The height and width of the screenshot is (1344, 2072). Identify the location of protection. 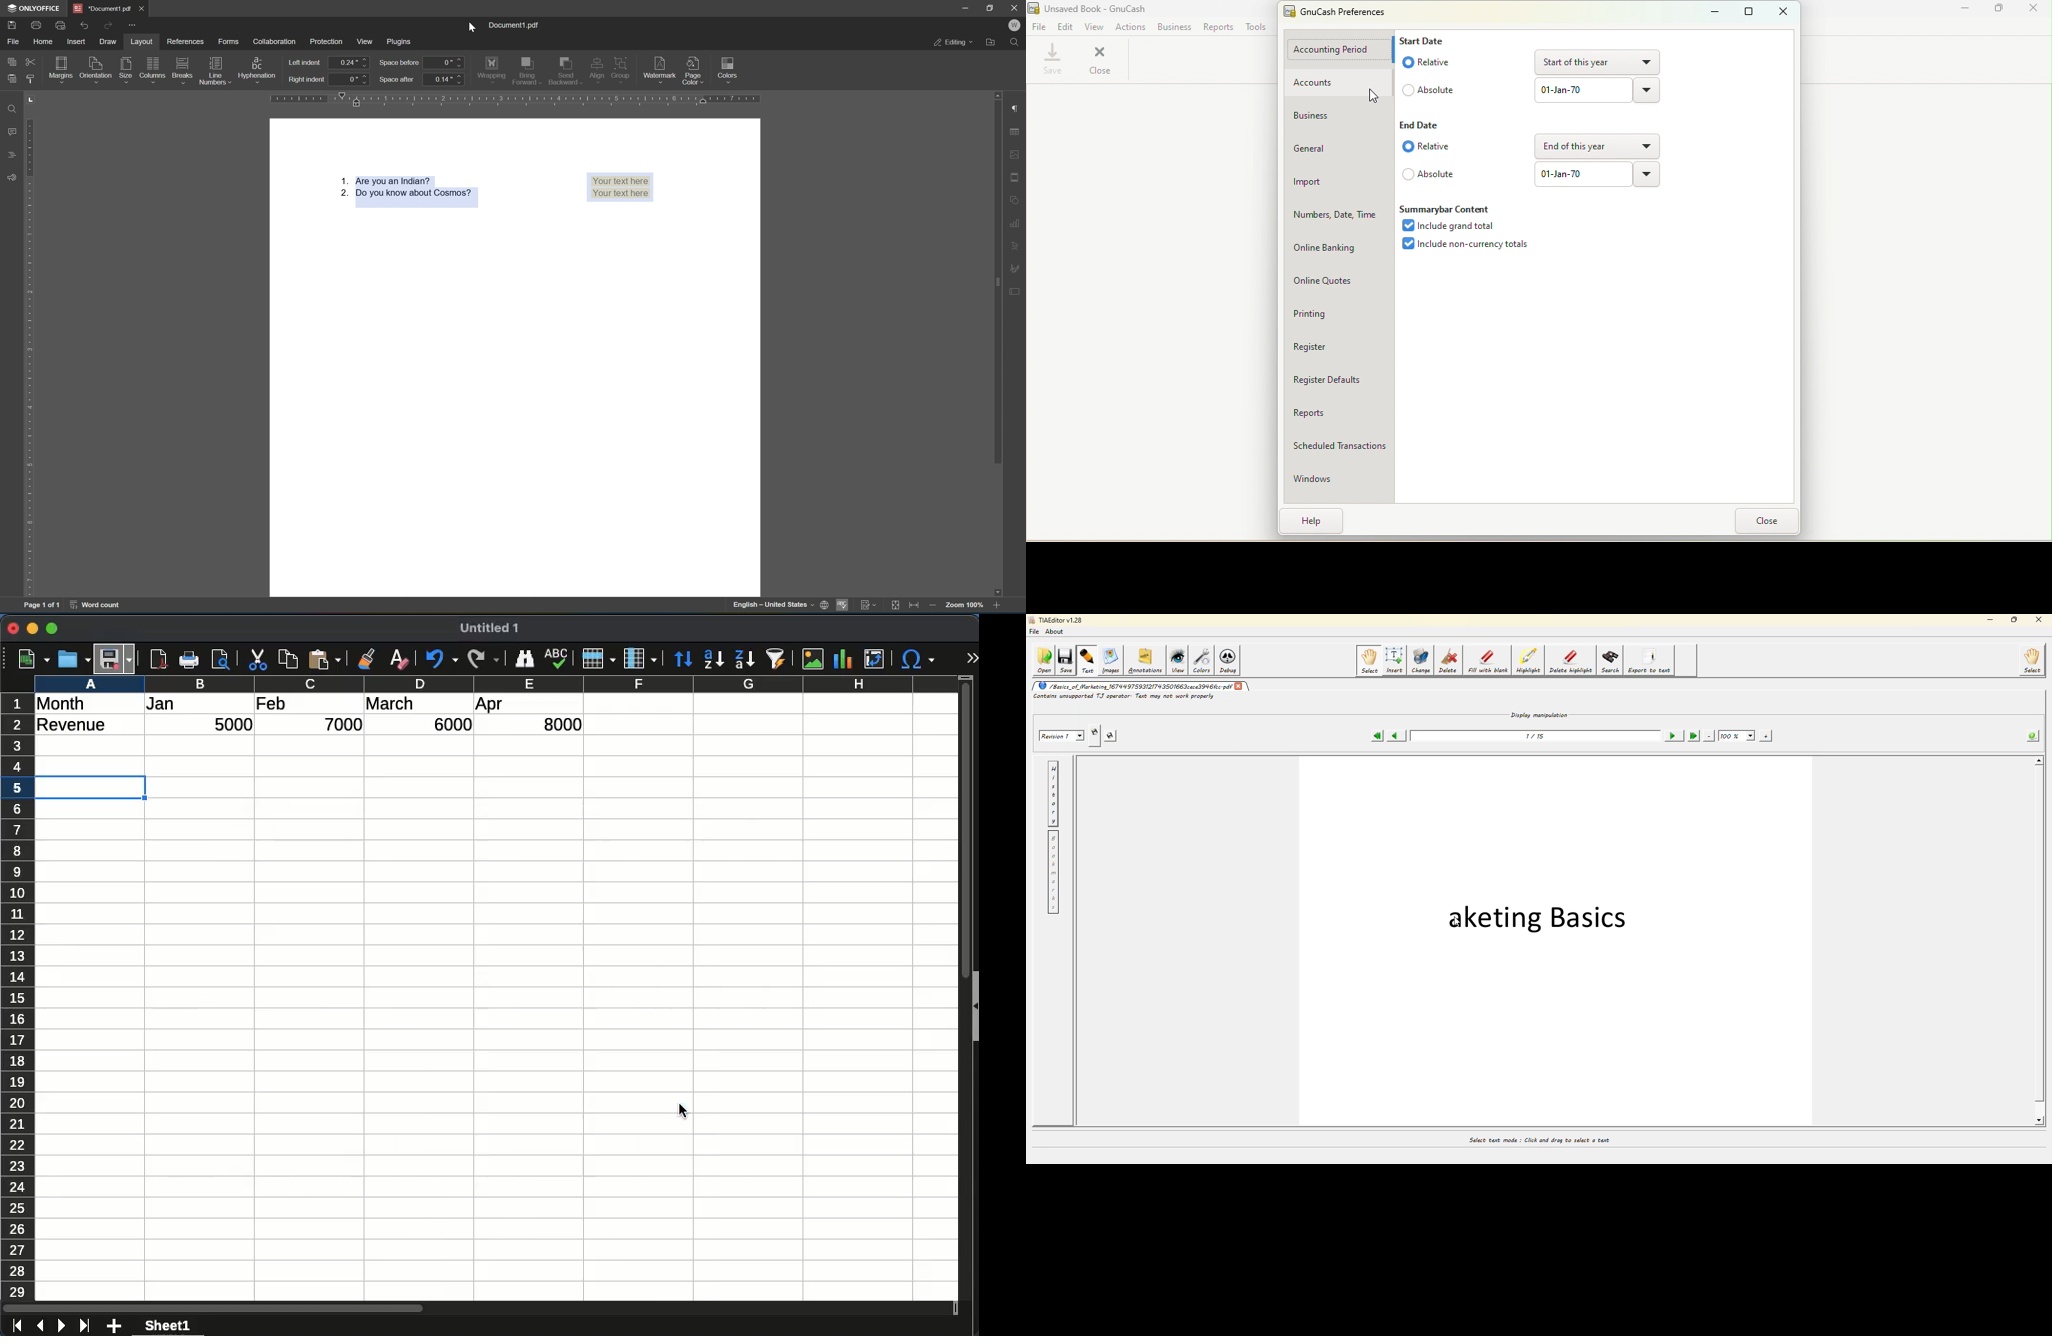
(327, 41).